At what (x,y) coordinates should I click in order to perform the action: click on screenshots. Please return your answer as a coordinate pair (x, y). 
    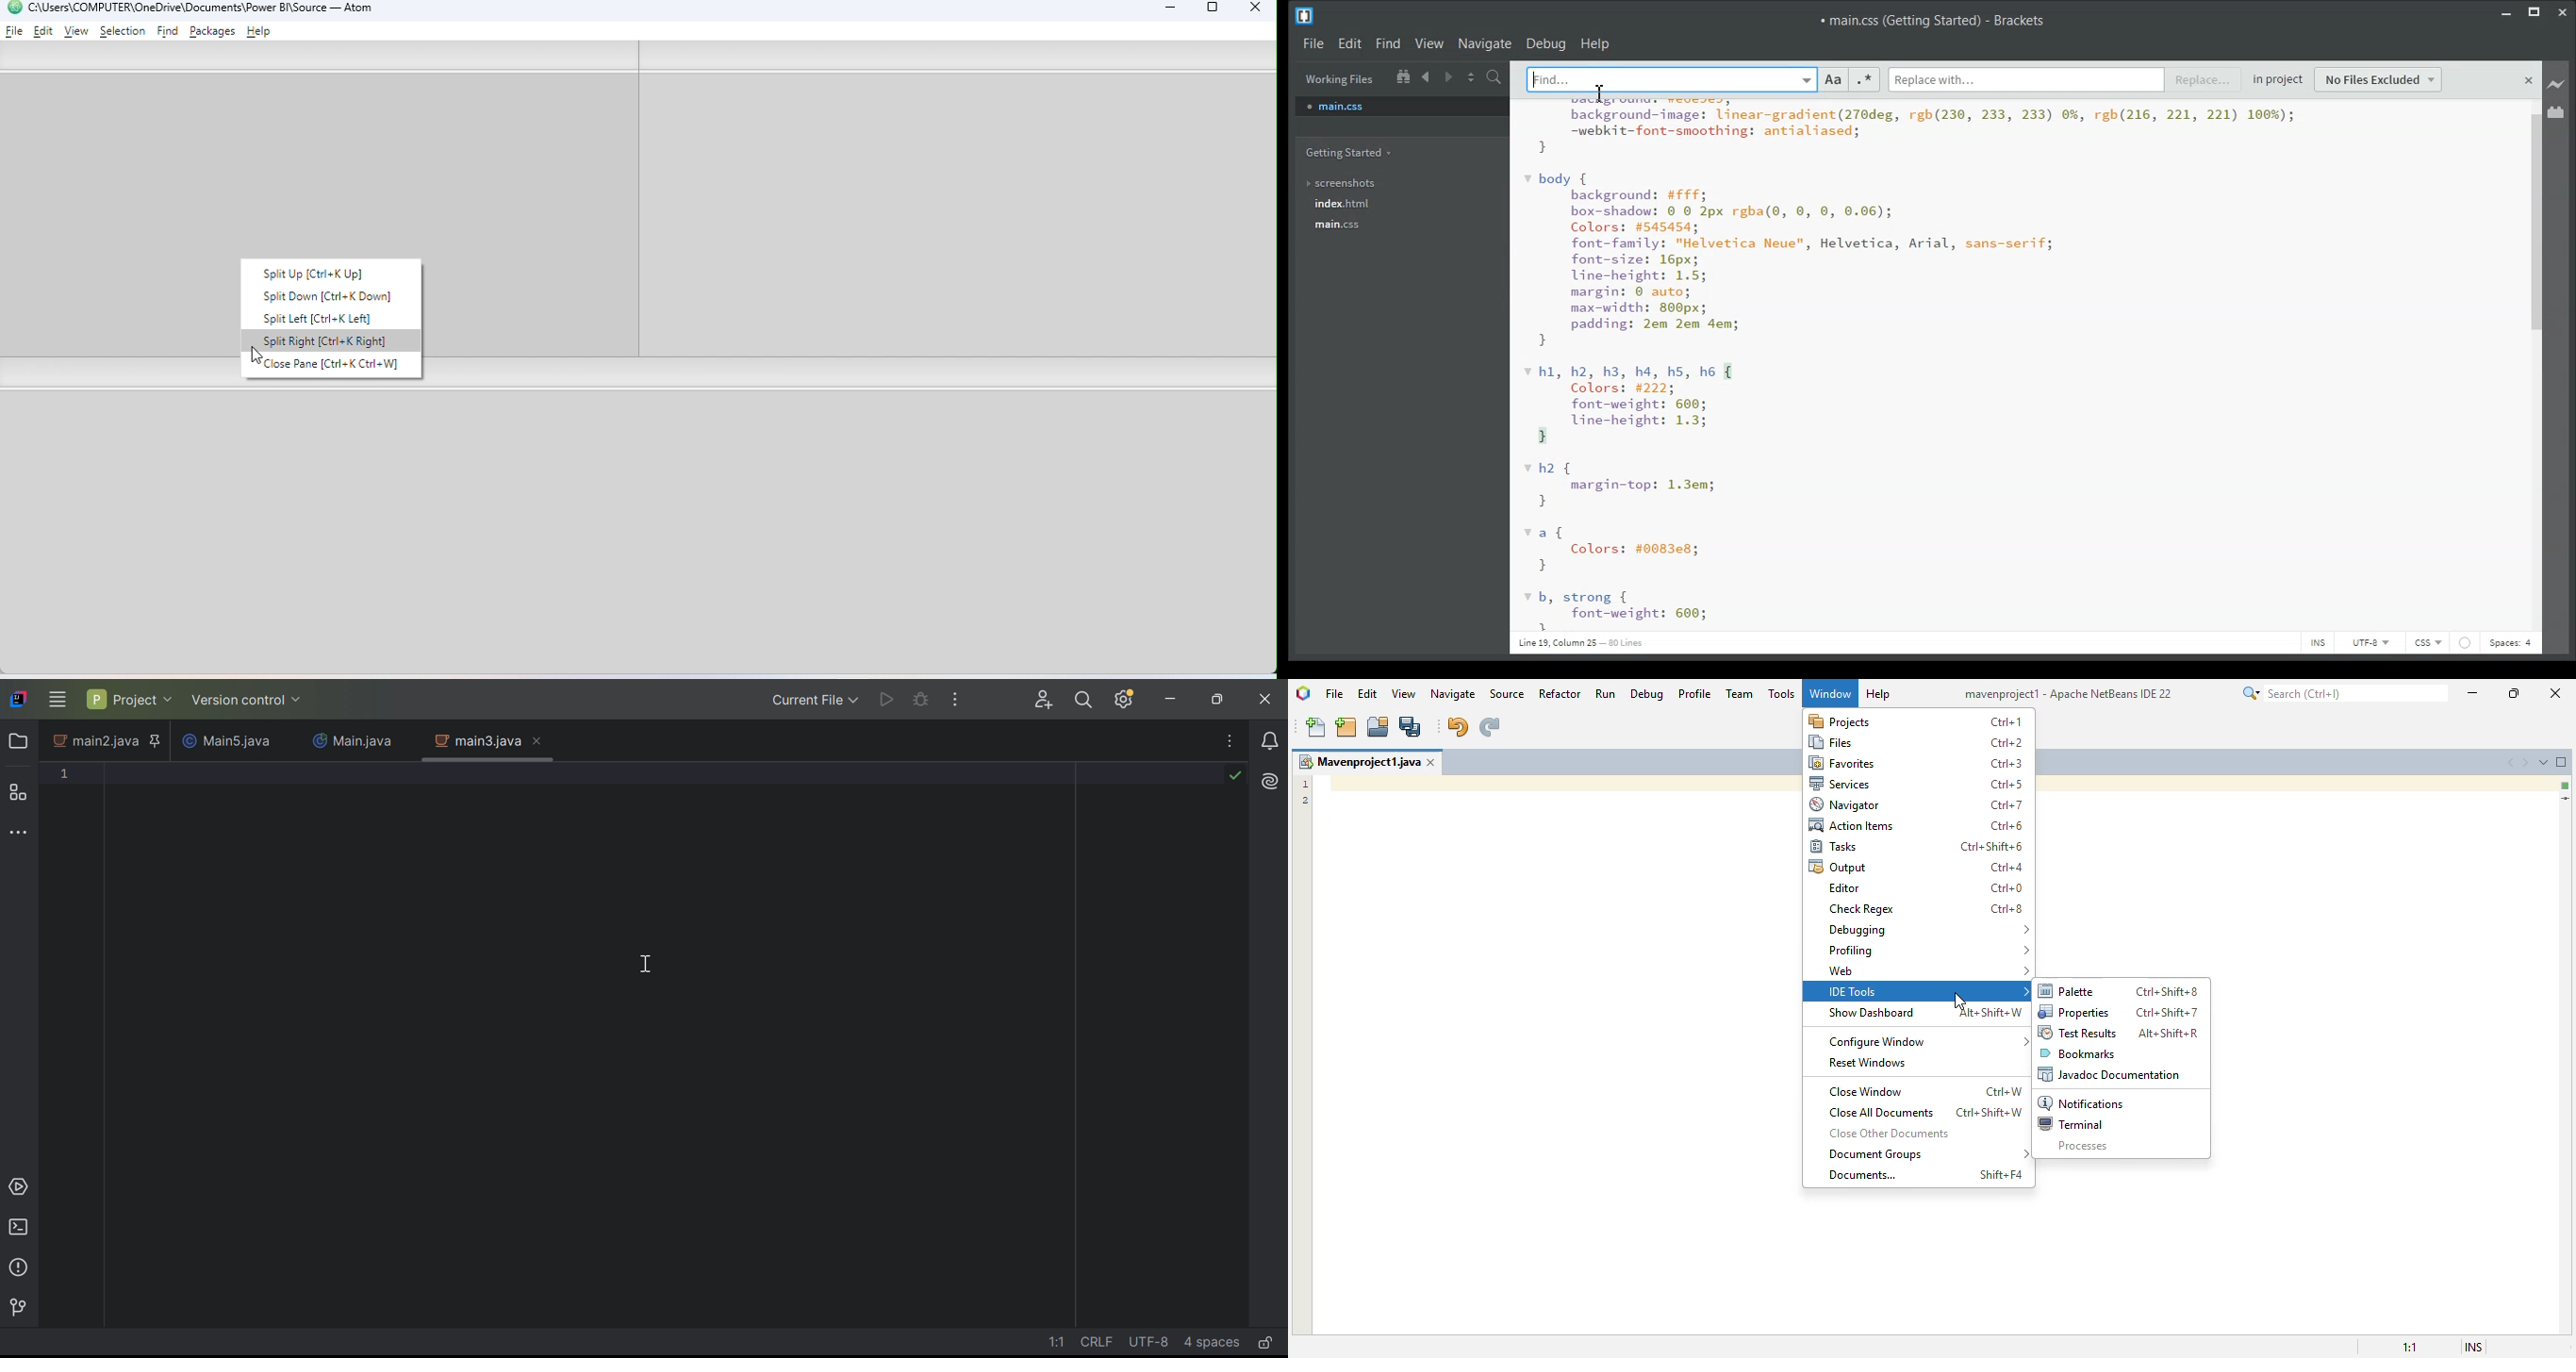
    Looking at the image, I should click on (1352, 184).